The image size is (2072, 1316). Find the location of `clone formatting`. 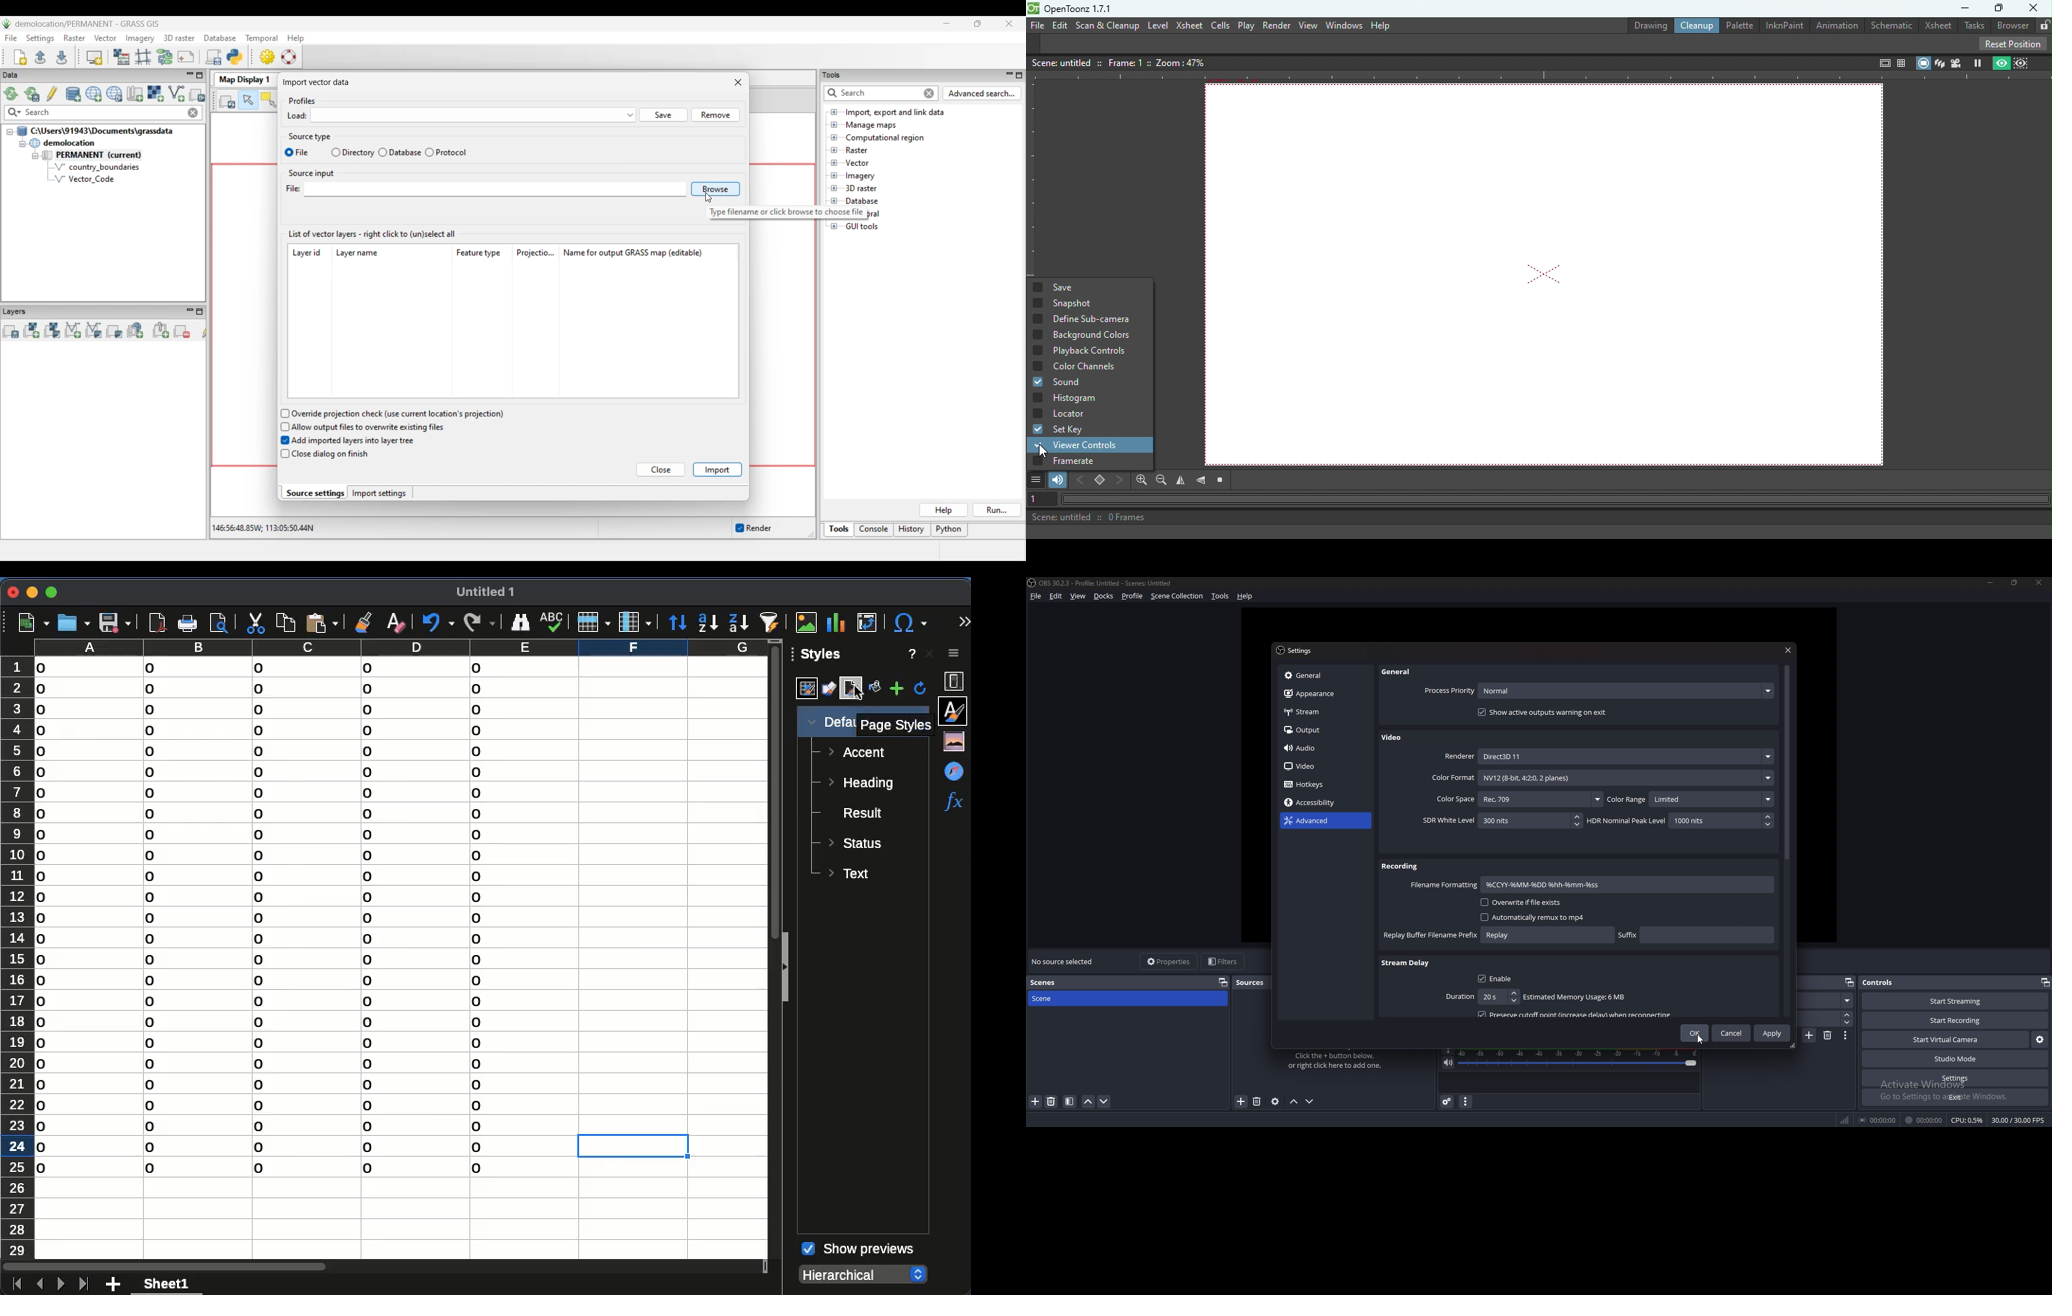

clone formatting is located at coordinates (364, 622).